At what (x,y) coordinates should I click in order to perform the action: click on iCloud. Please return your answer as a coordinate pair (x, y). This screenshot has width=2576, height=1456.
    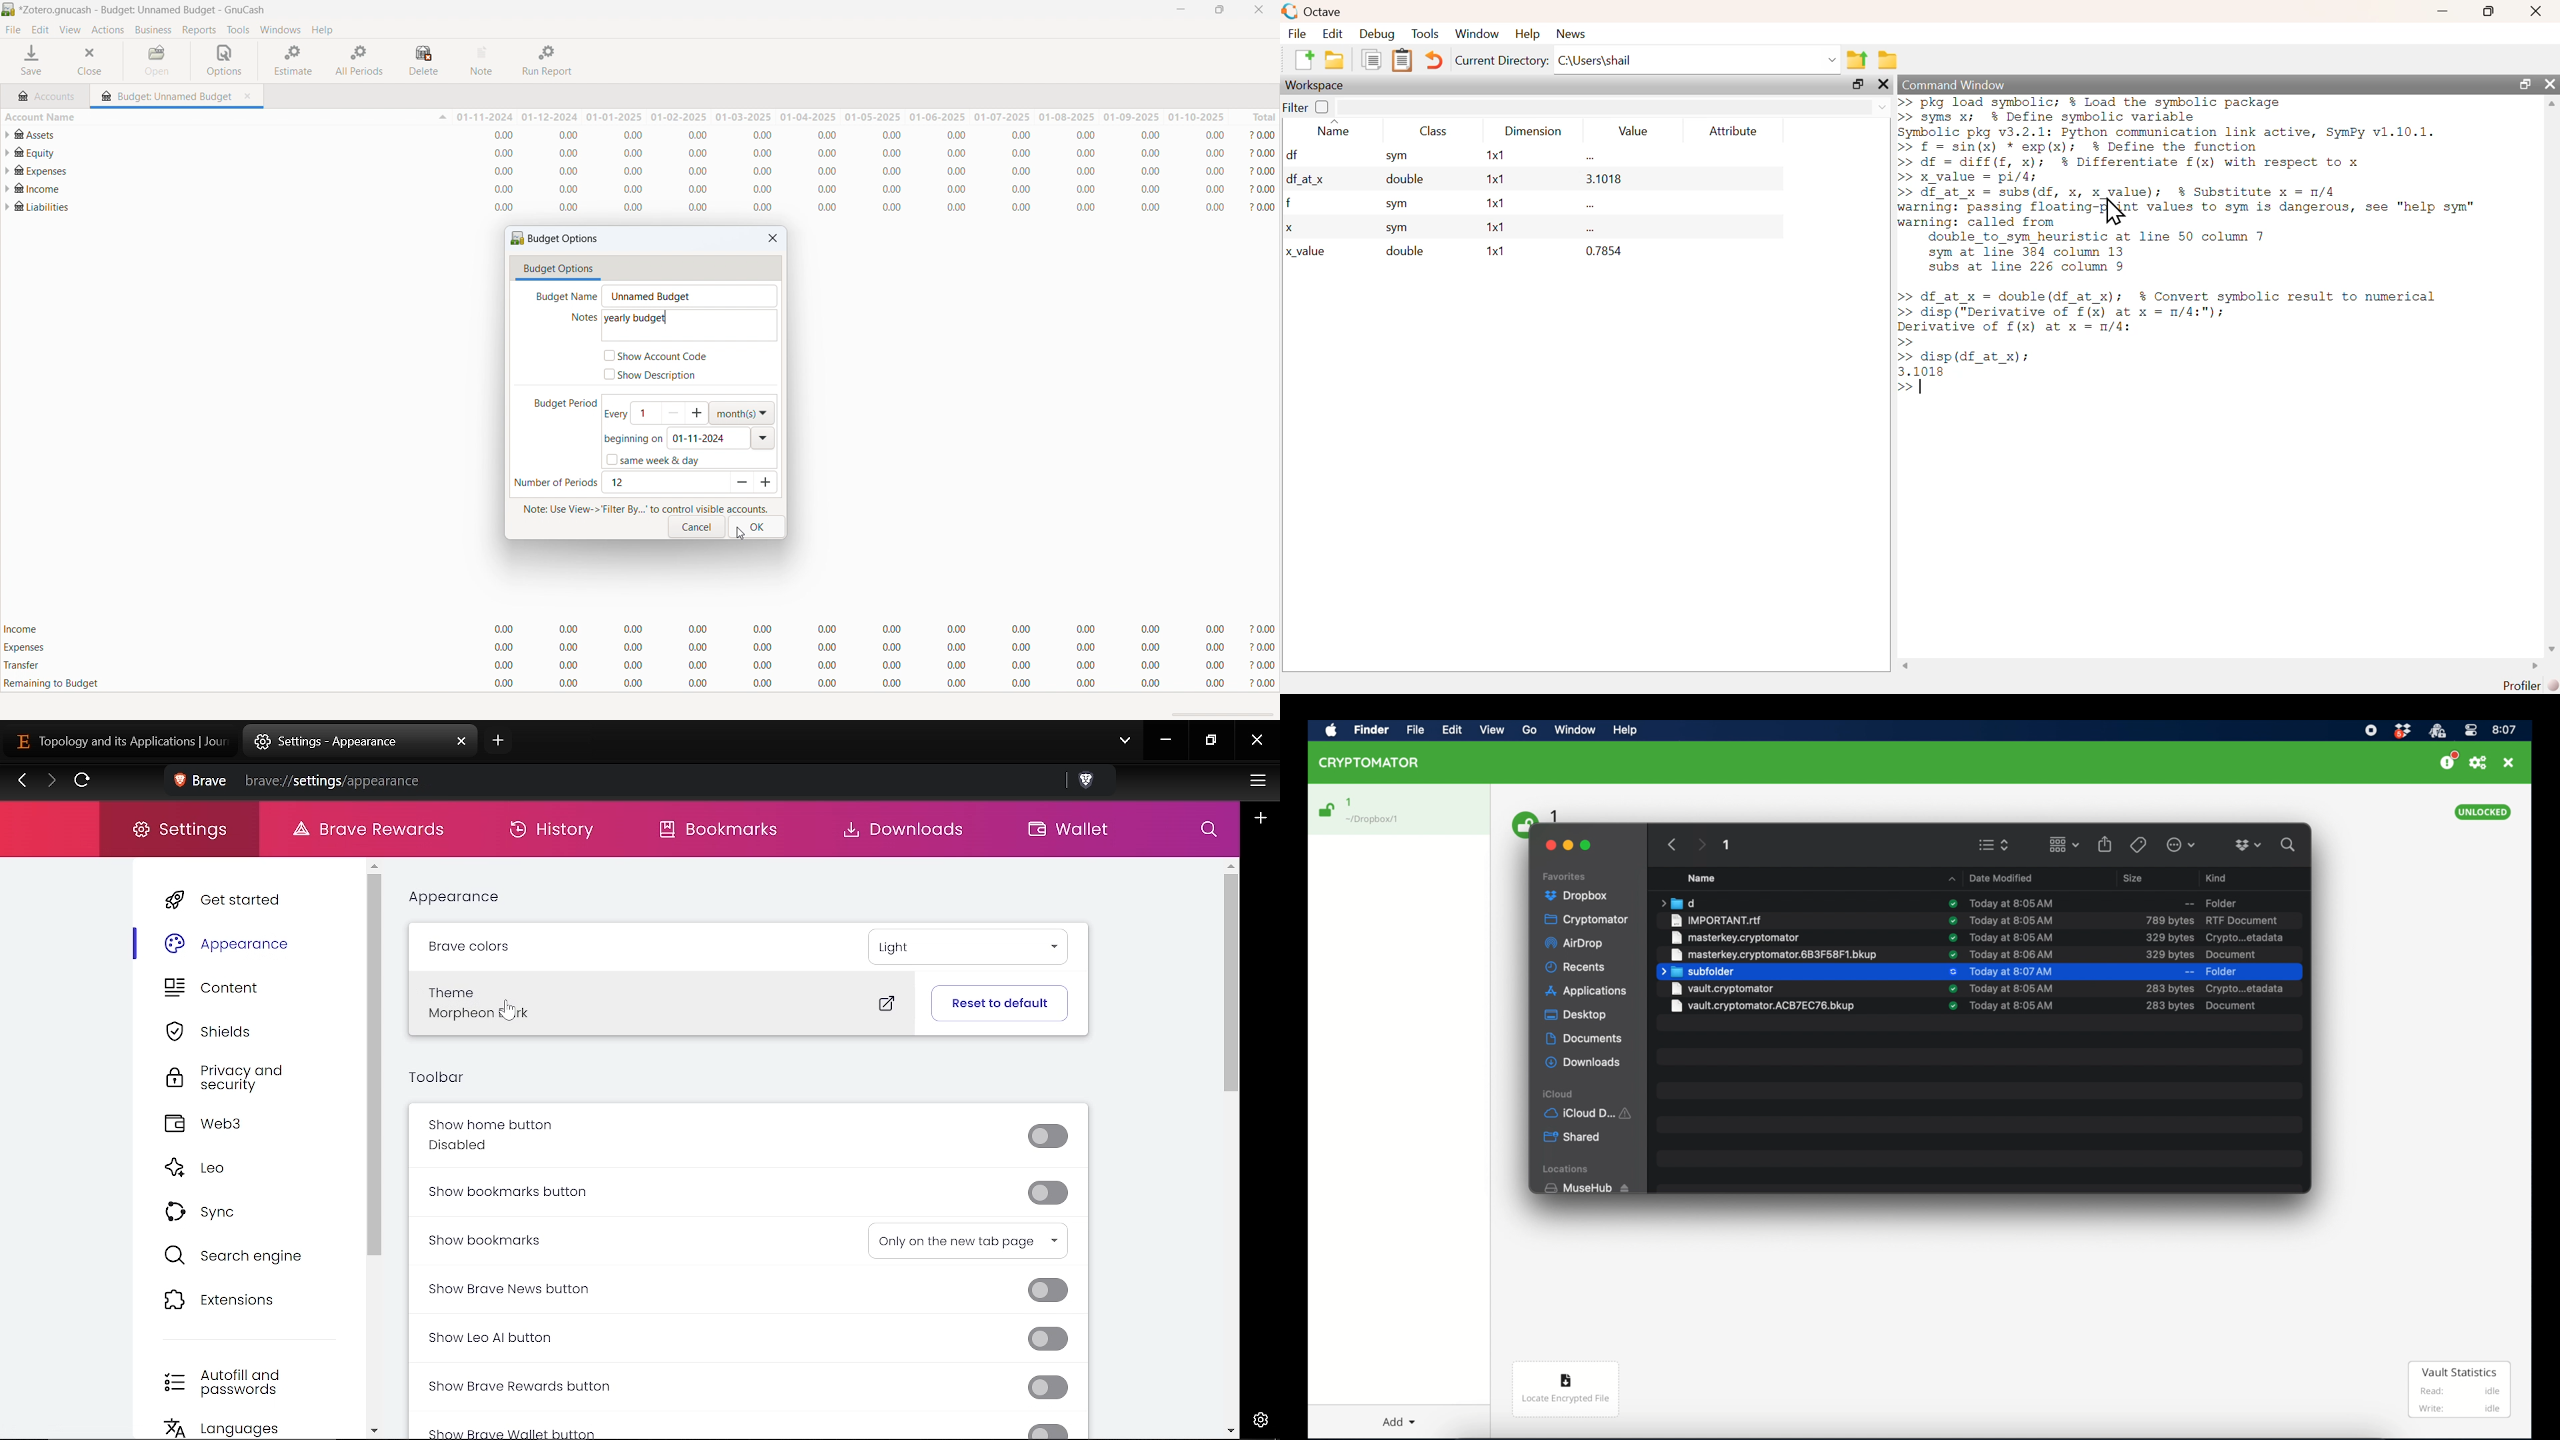
    Looking at the image, I should click on (1591, 1112).